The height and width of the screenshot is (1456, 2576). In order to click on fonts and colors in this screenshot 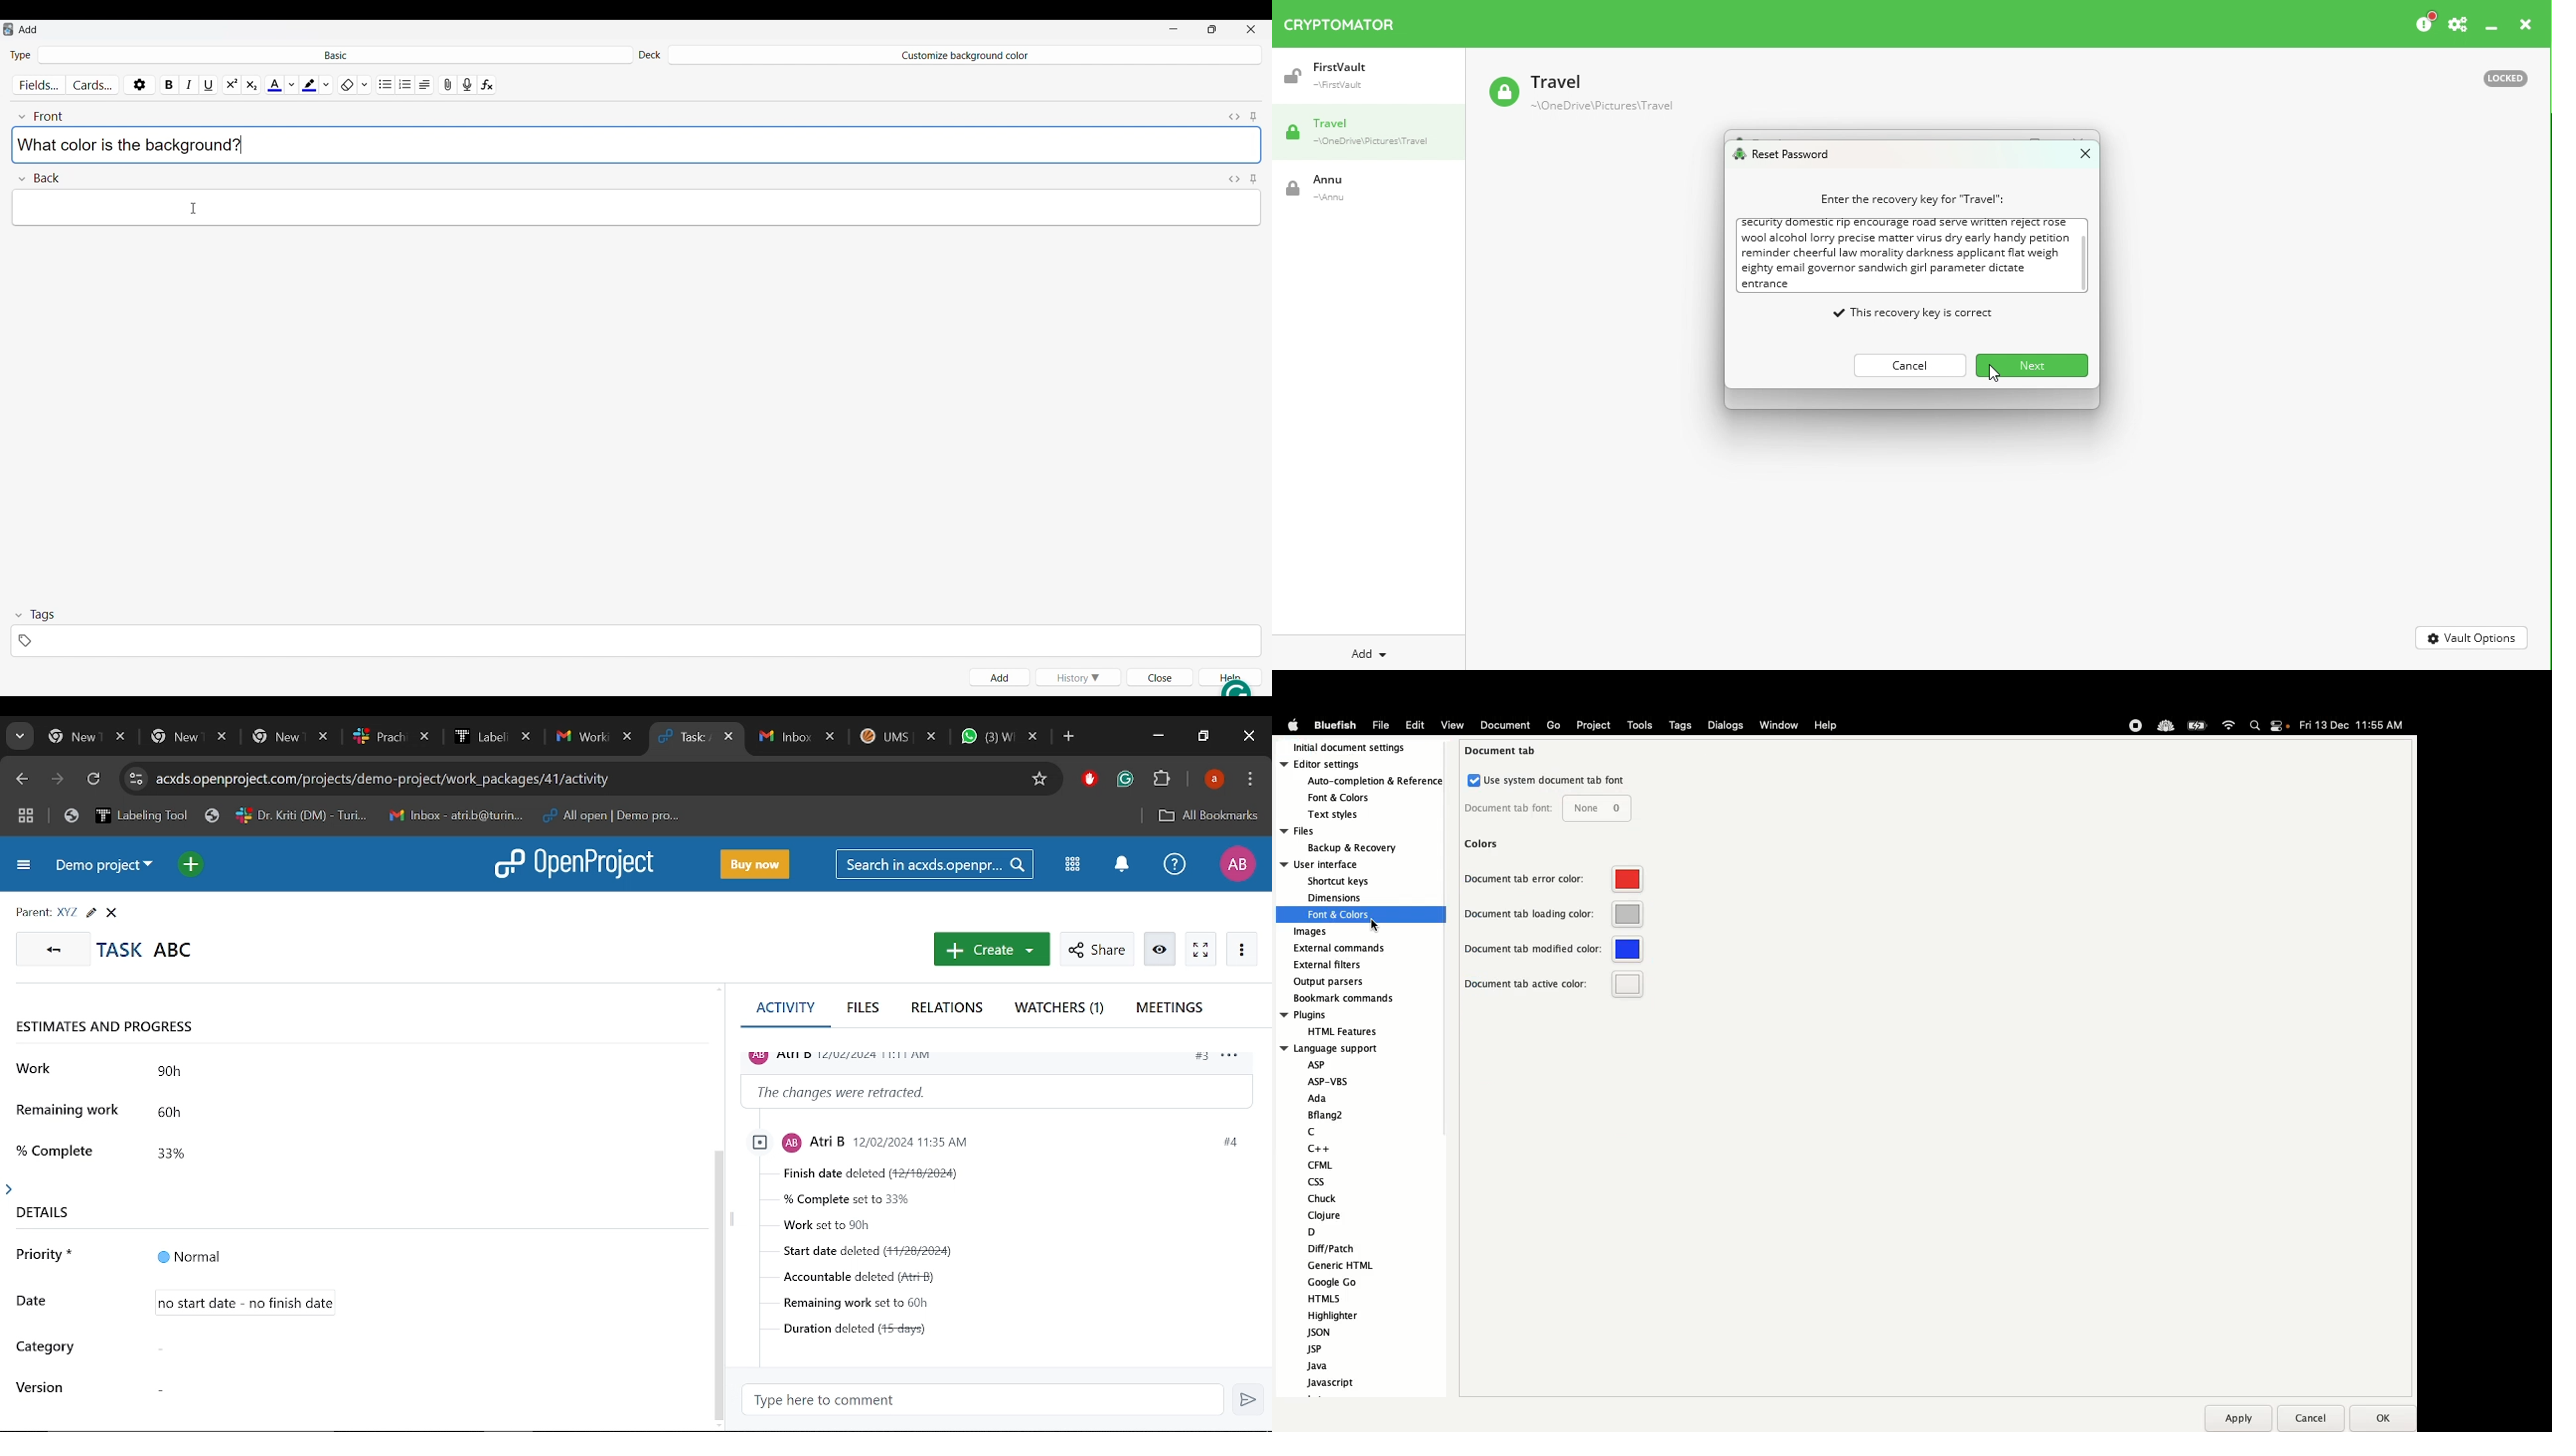, I will do `click(1340, 914)`.